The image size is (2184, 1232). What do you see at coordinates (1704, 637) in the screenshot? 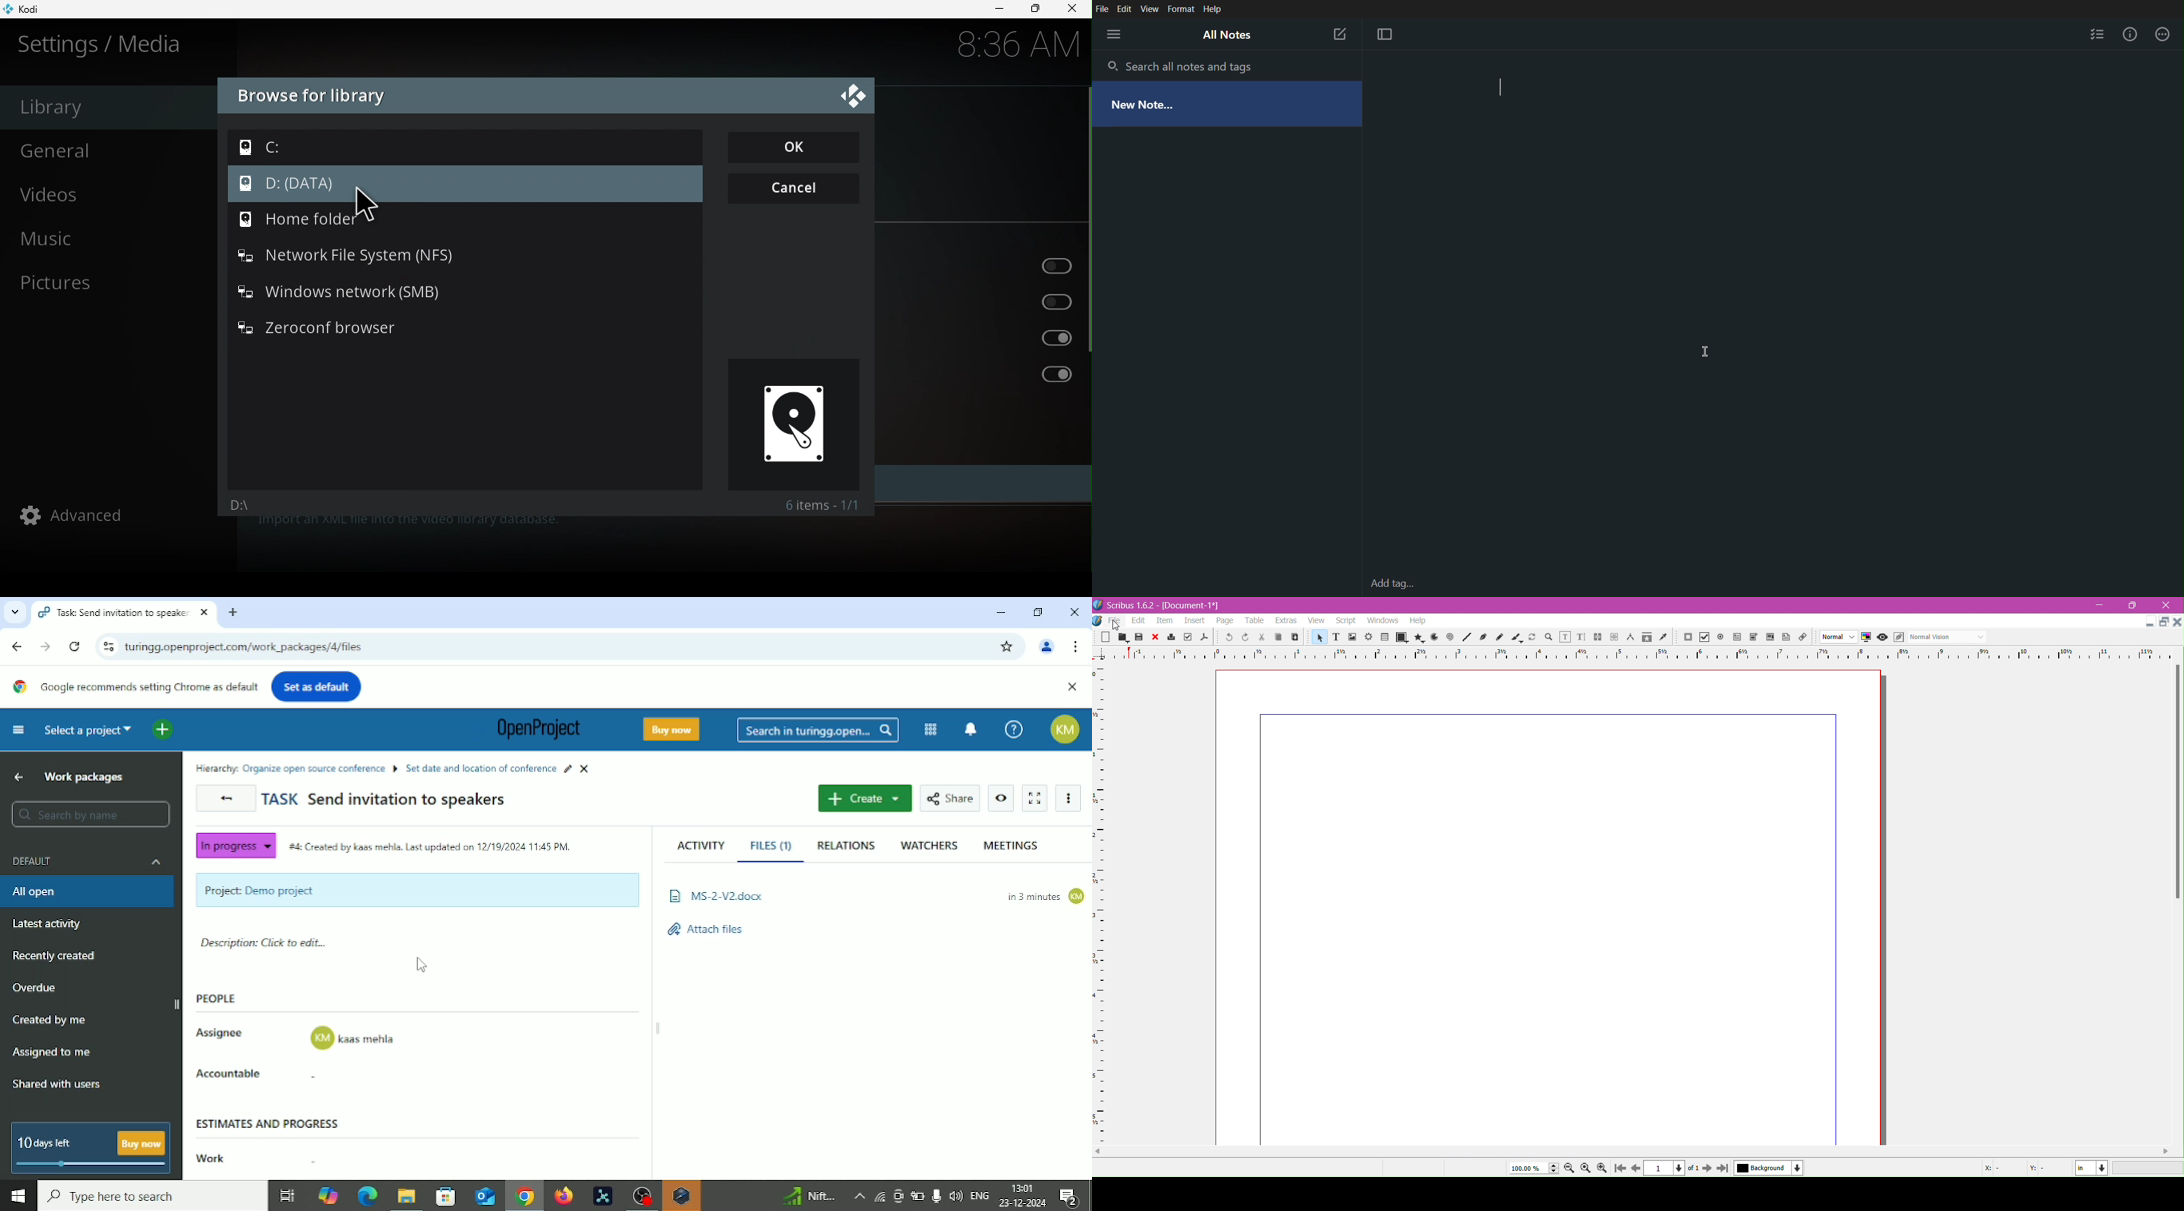
I see `pdf checkbox` at bounding box center [1704, 637].